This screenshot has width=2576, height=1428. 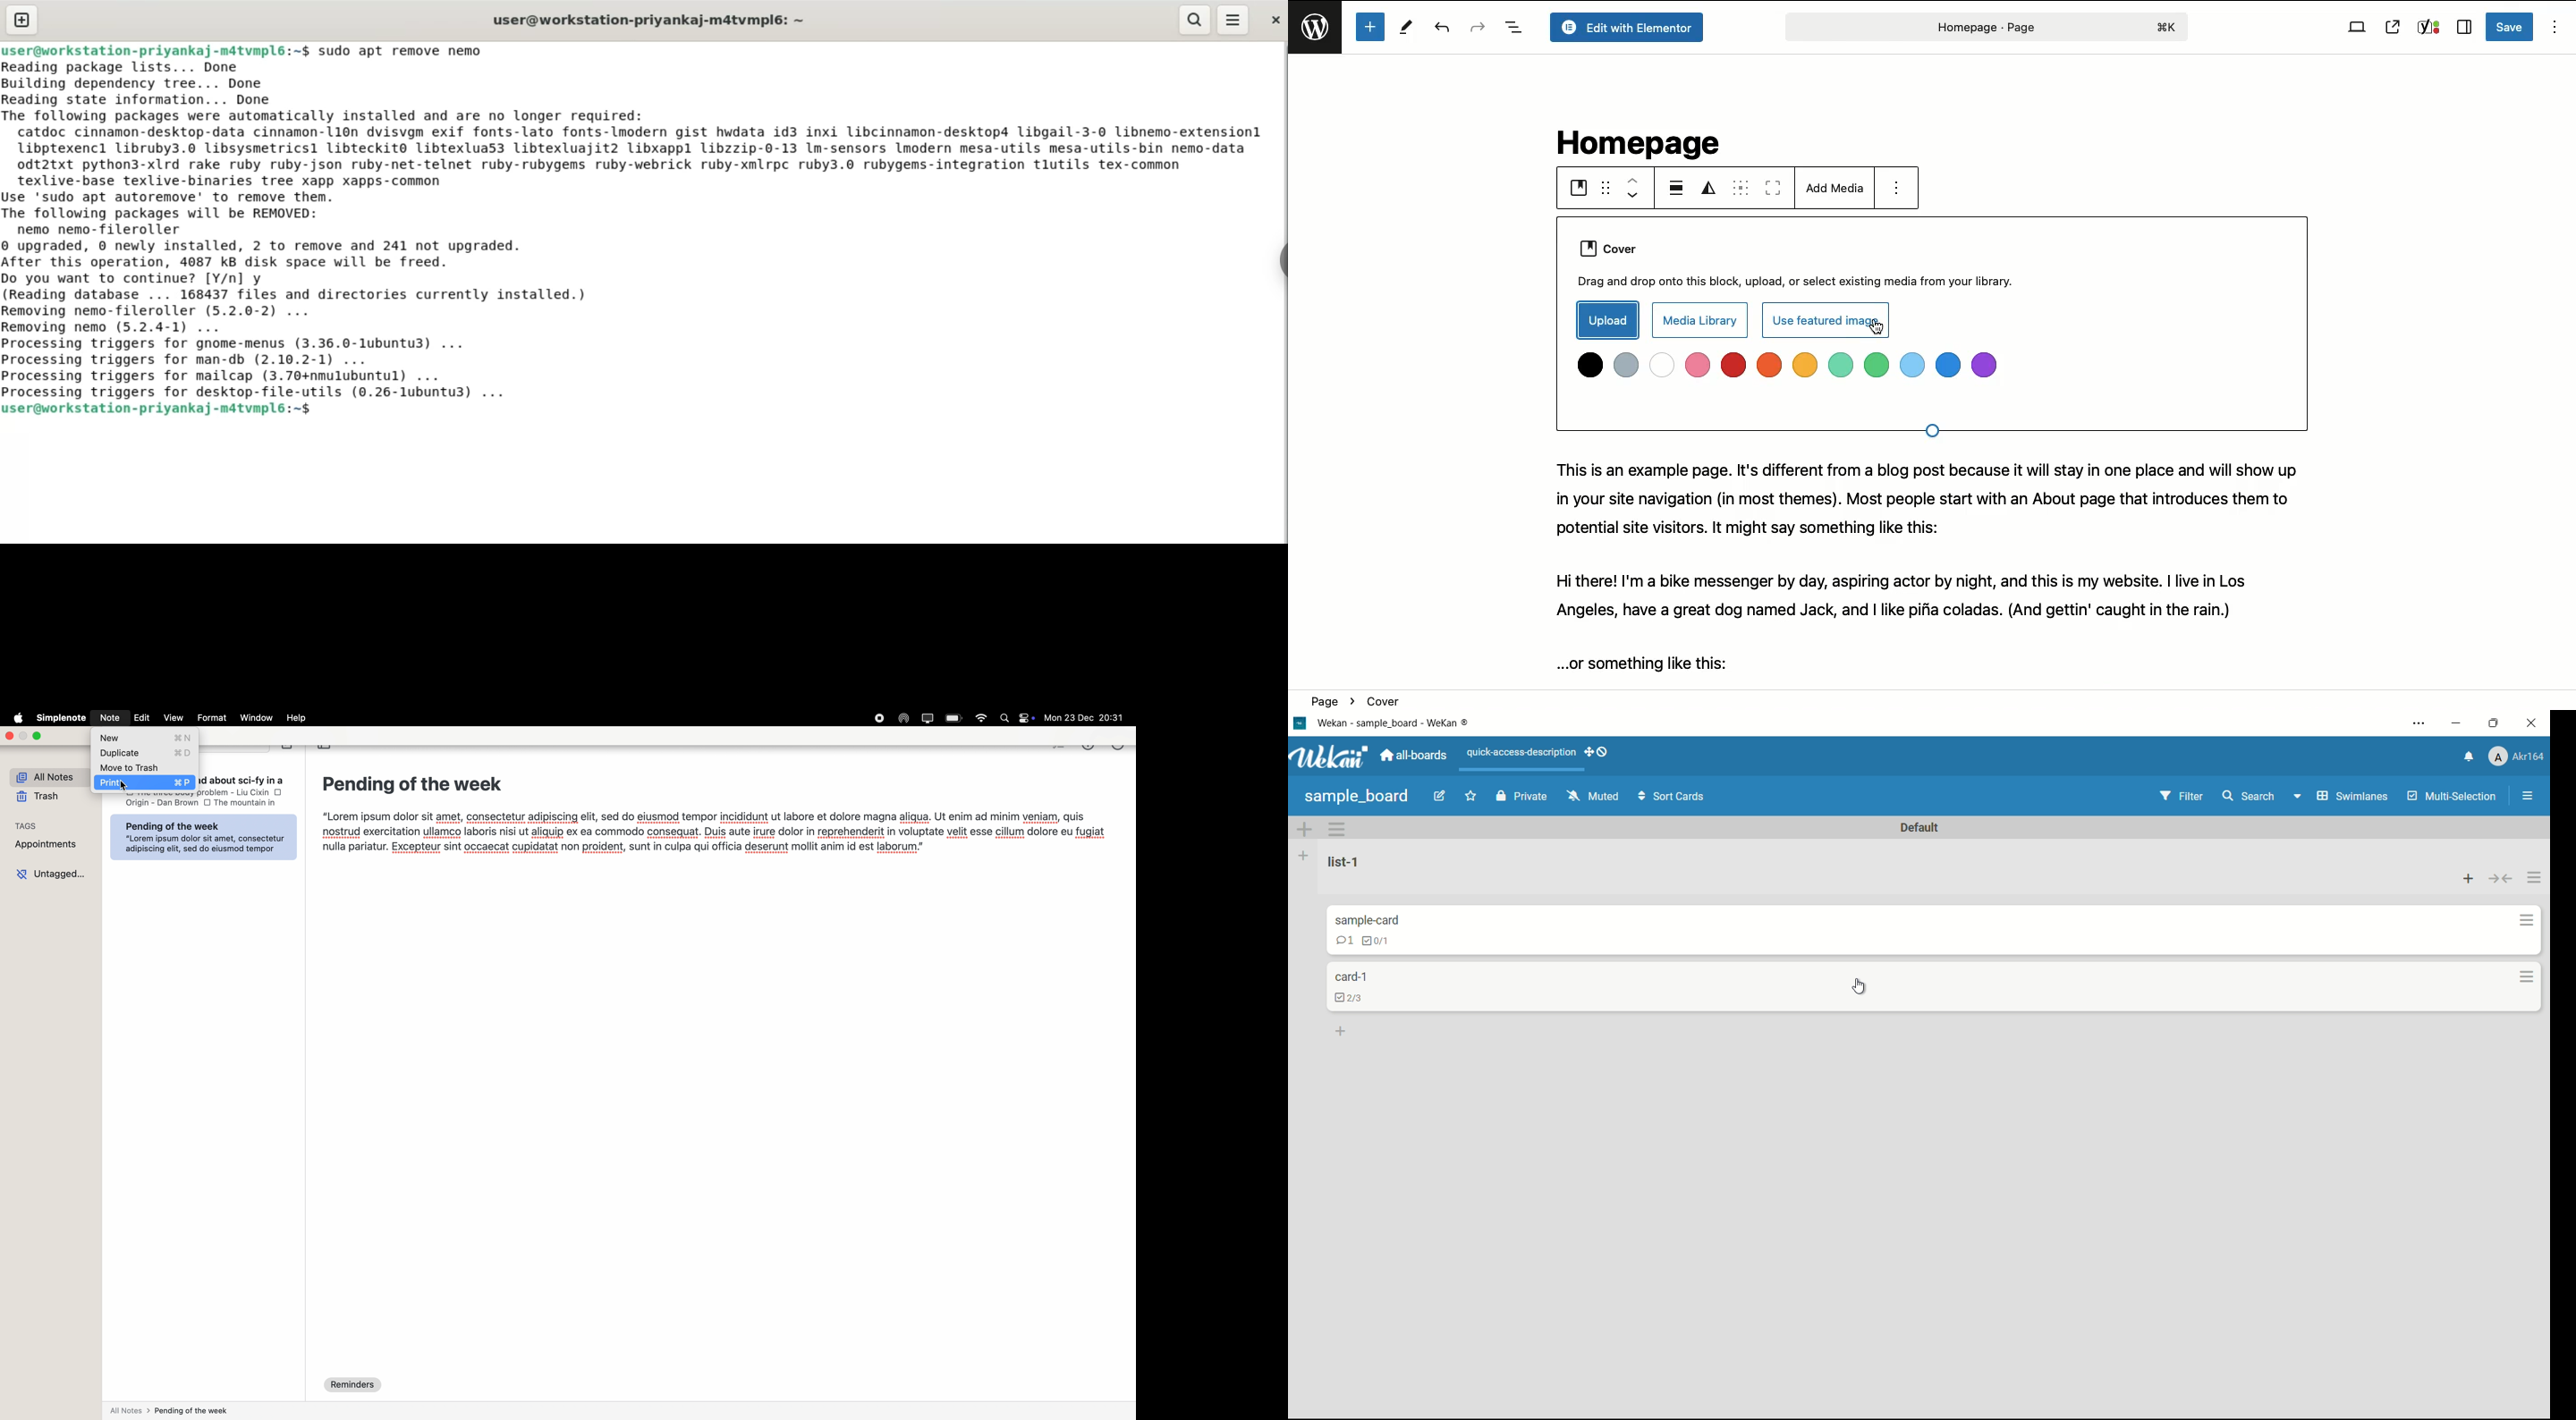 I want to click on sort cards, so click(x=1674, y=797).